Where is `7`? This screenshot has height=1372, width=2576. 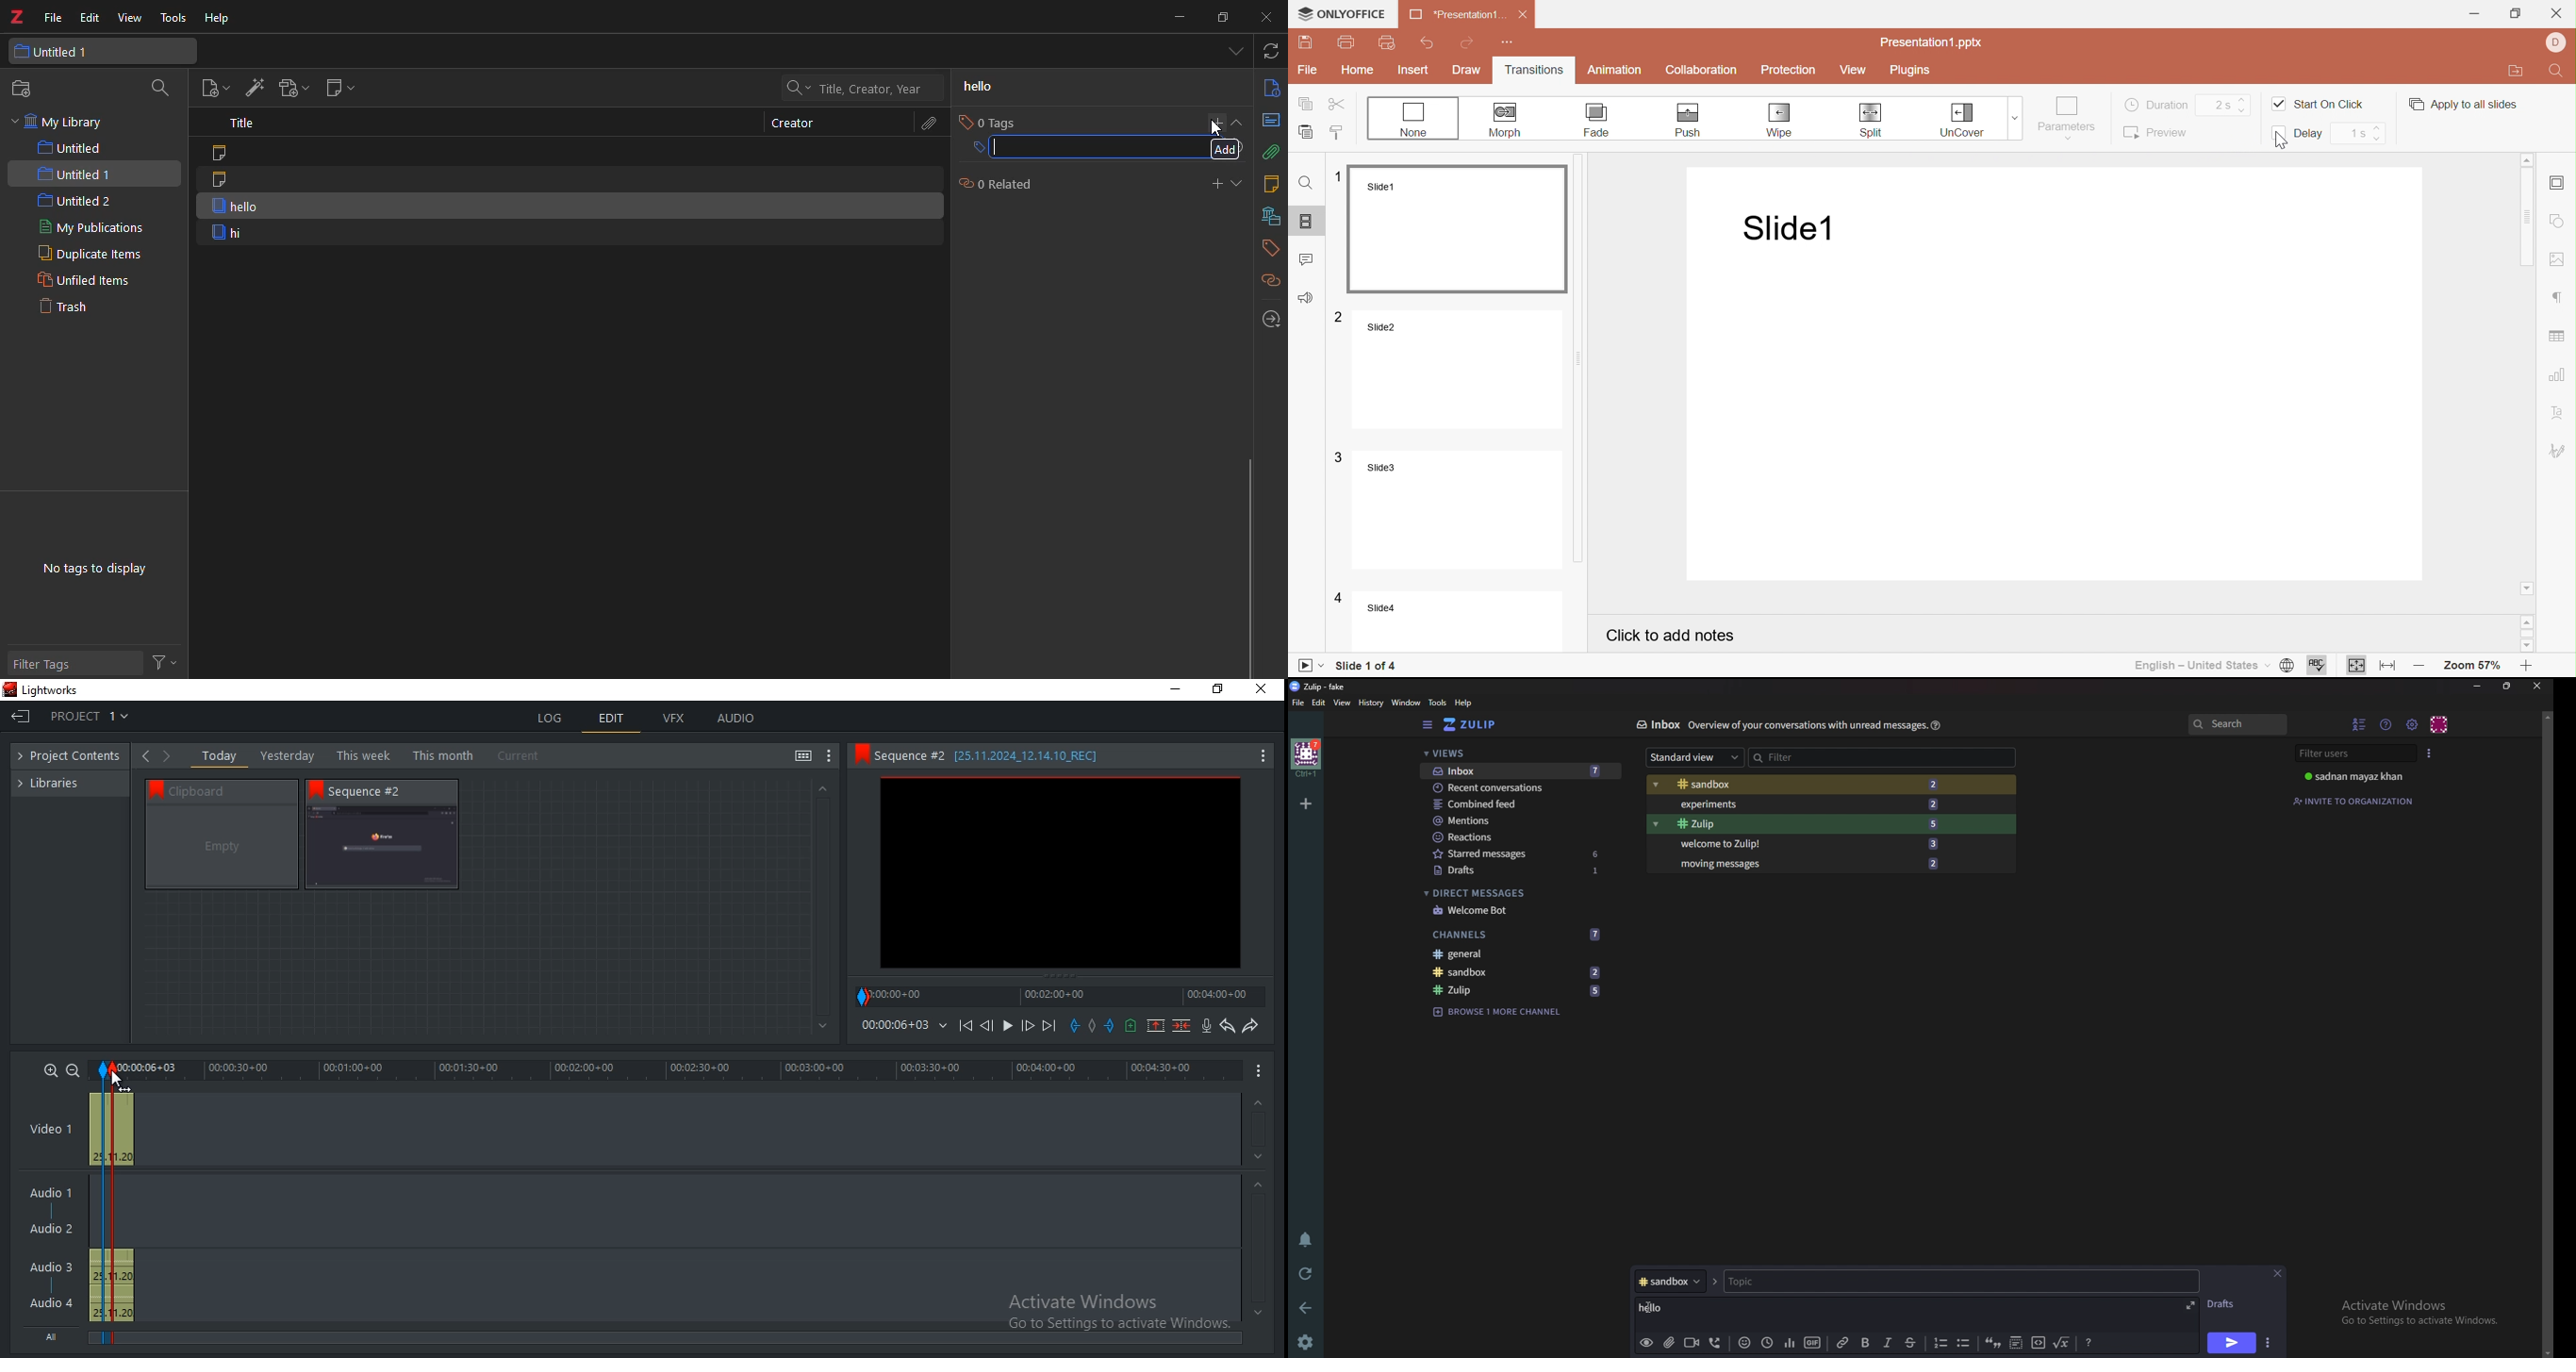 7 is located at coordinates (1594, 934).